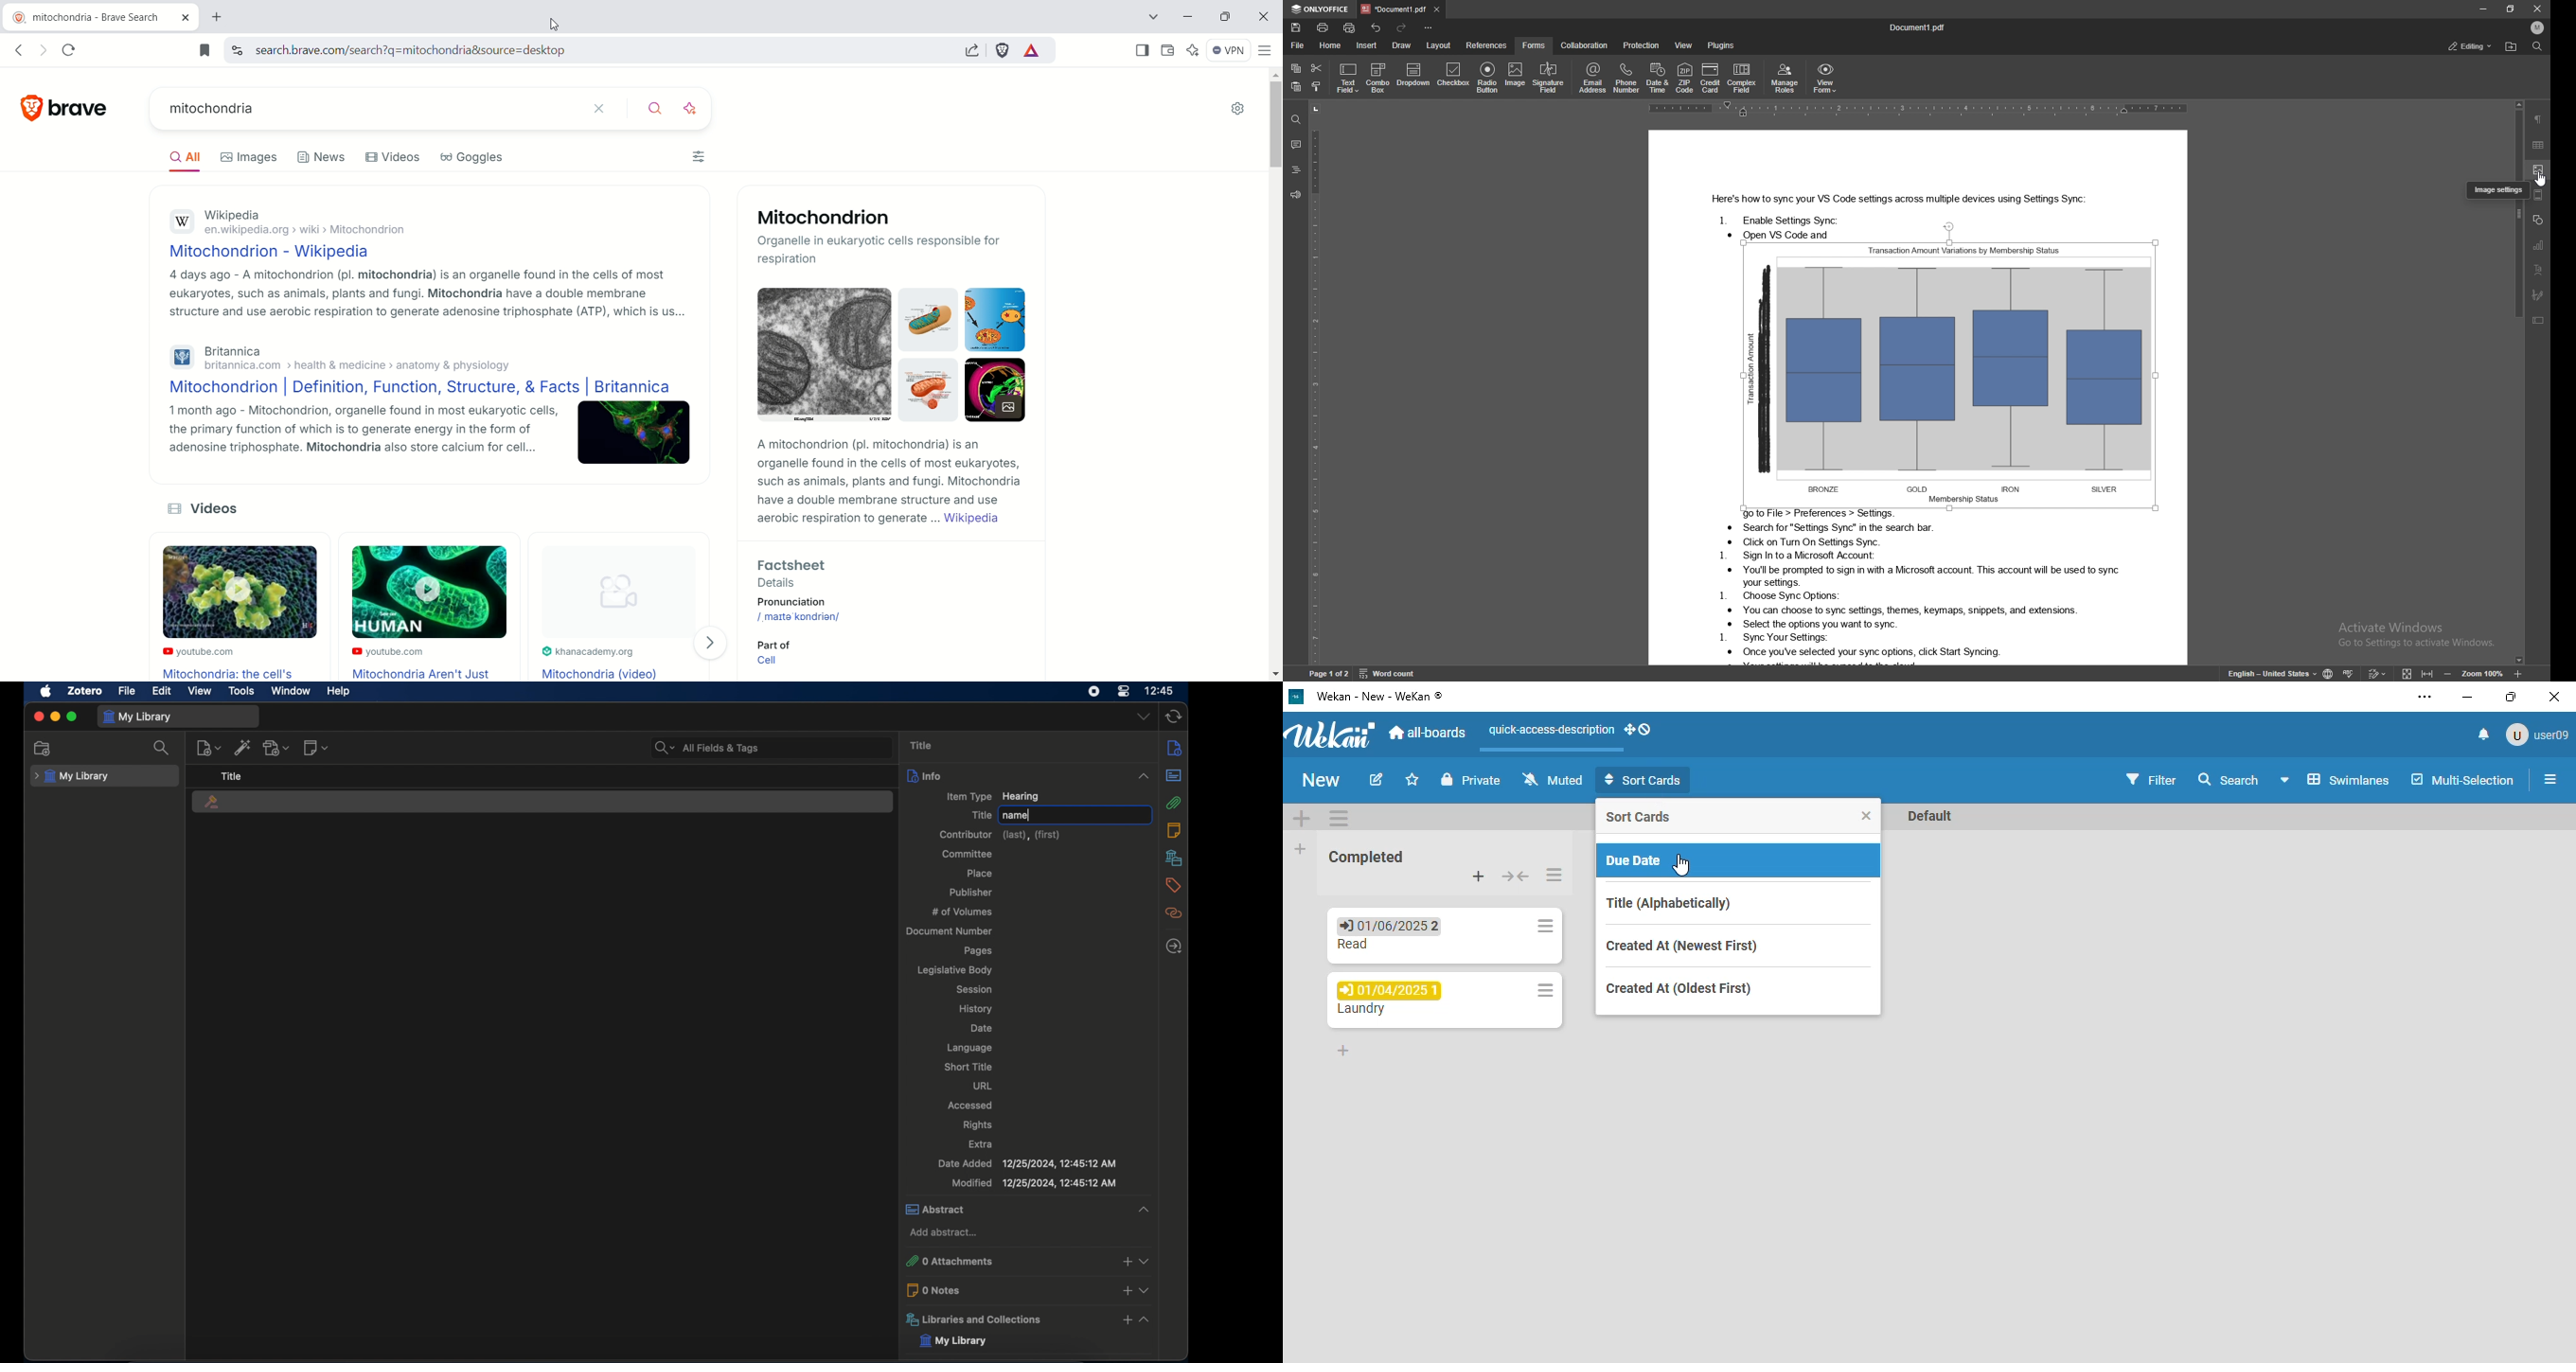  I want to click on apple, so click(47, 691).